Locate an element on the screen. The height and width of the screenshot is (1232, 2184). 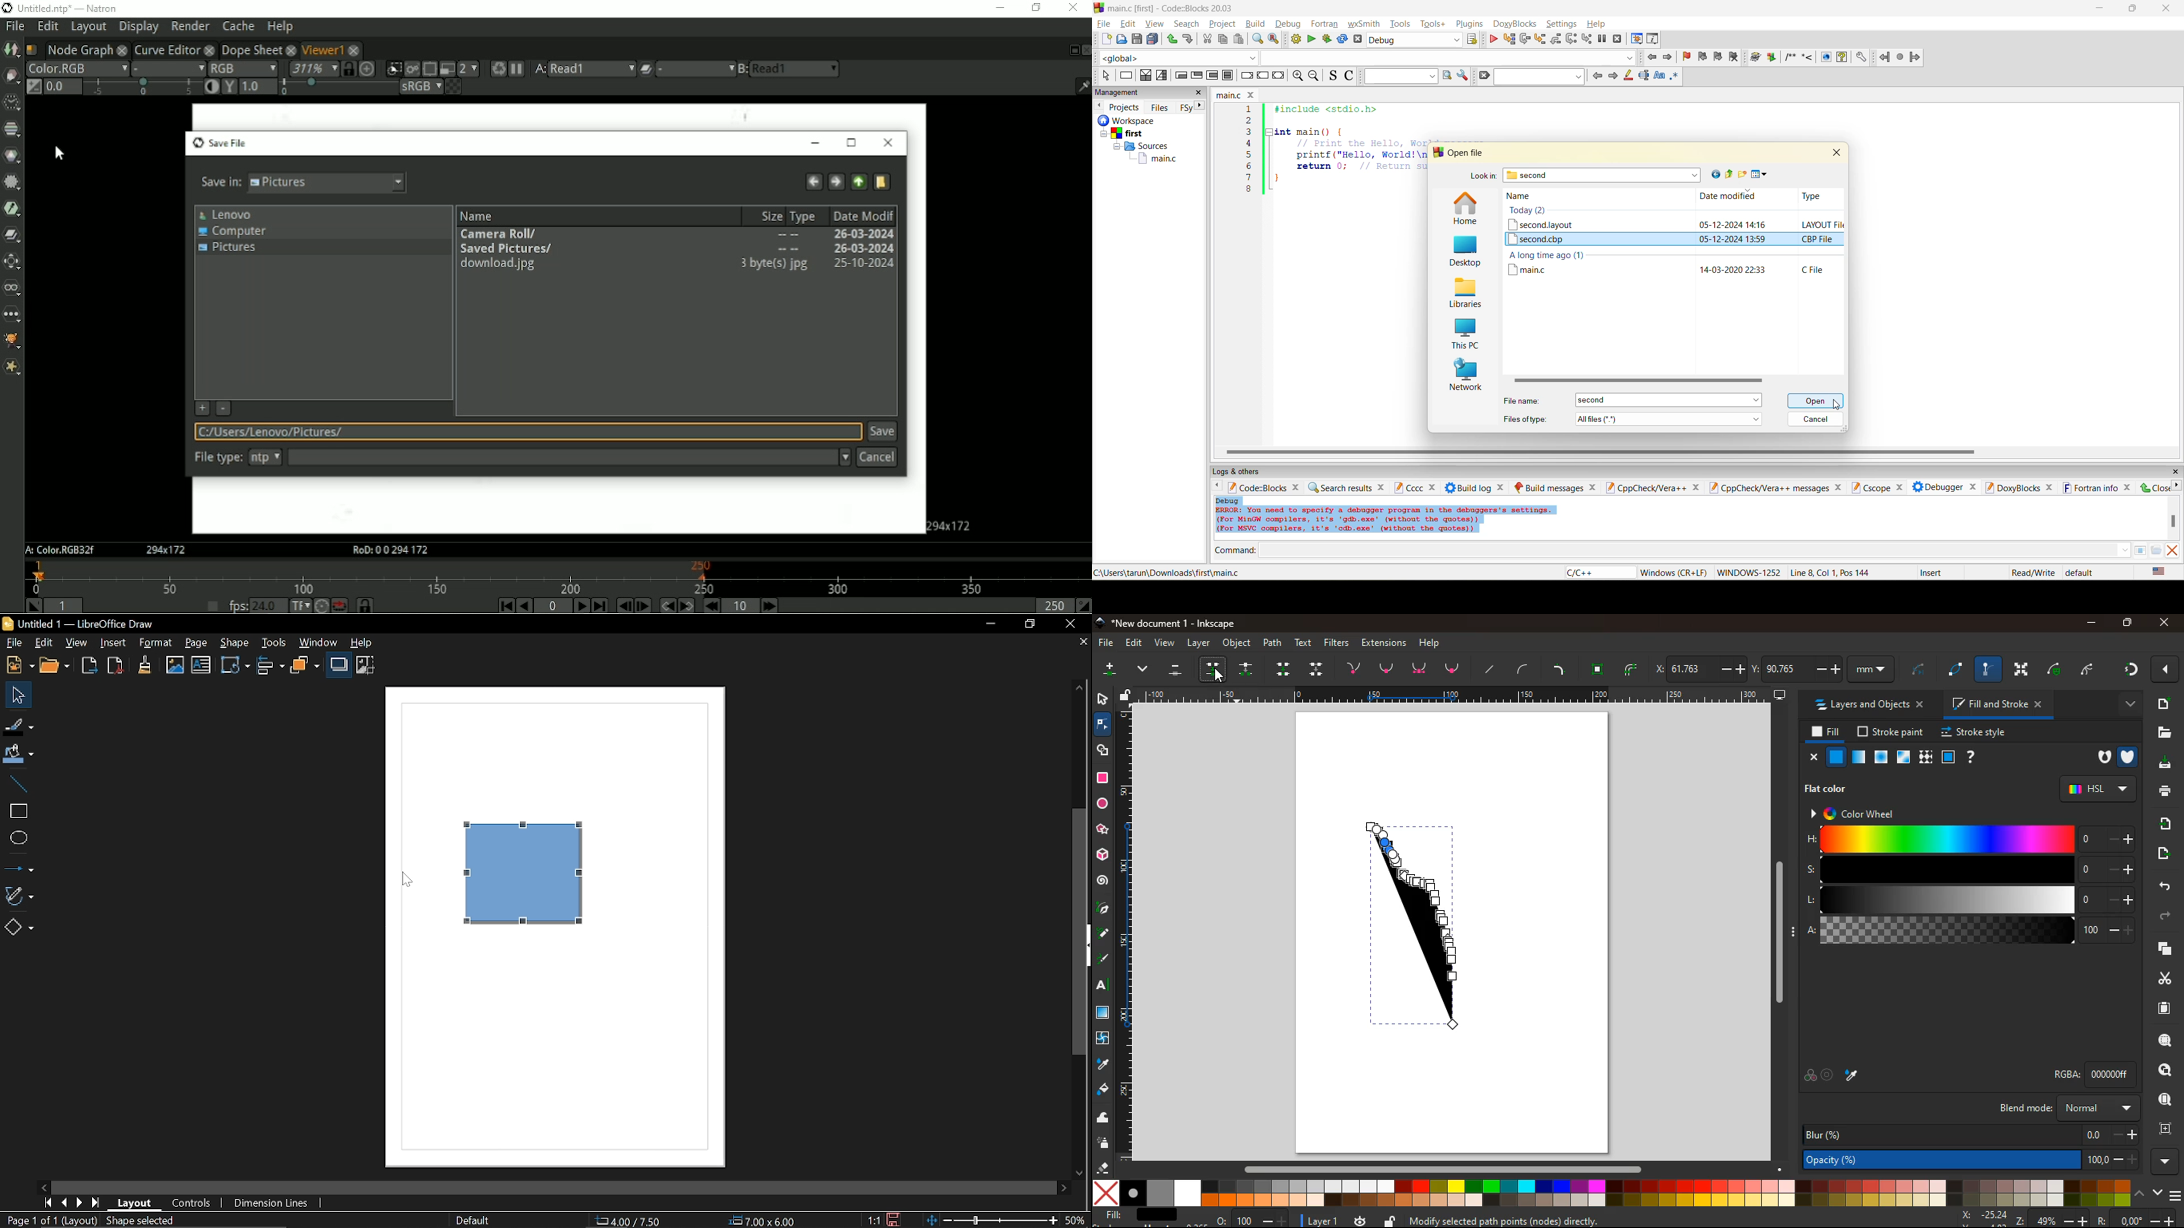
search results is located at coordinates (1339, 487).